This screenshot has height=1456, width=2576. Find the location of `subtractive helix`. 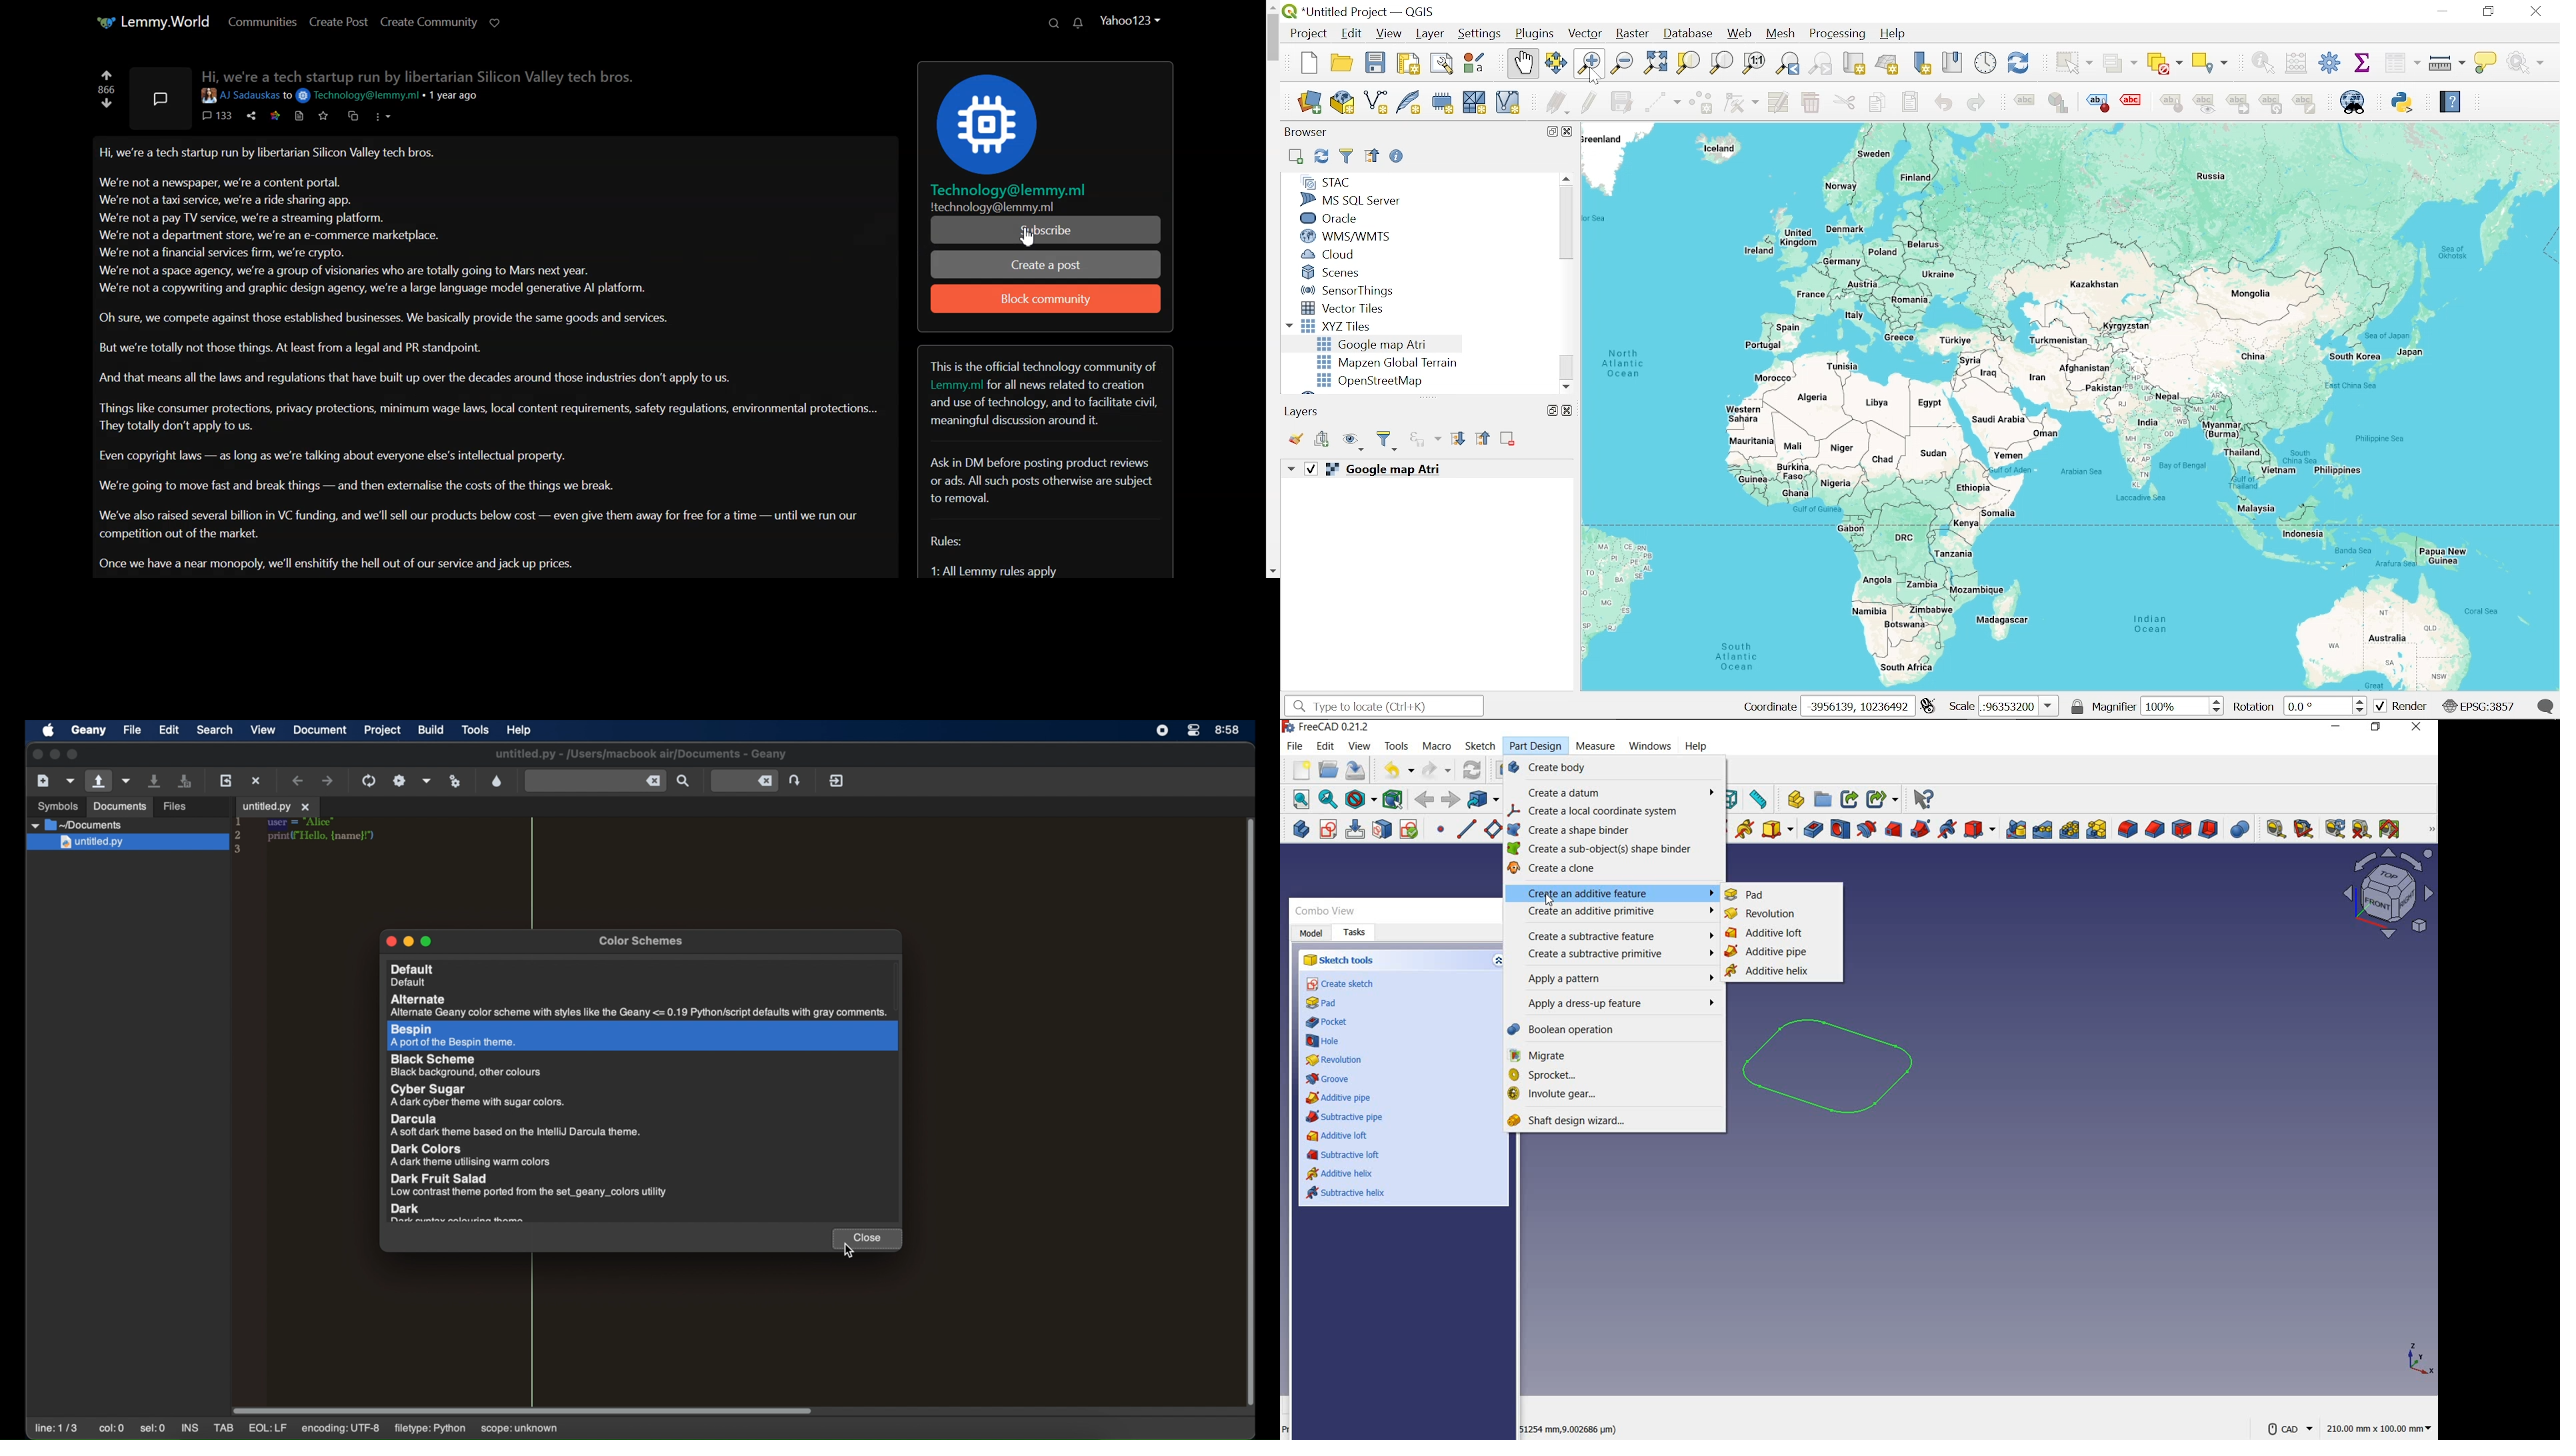

subtractive helix is located at coordinates (1947, 830).